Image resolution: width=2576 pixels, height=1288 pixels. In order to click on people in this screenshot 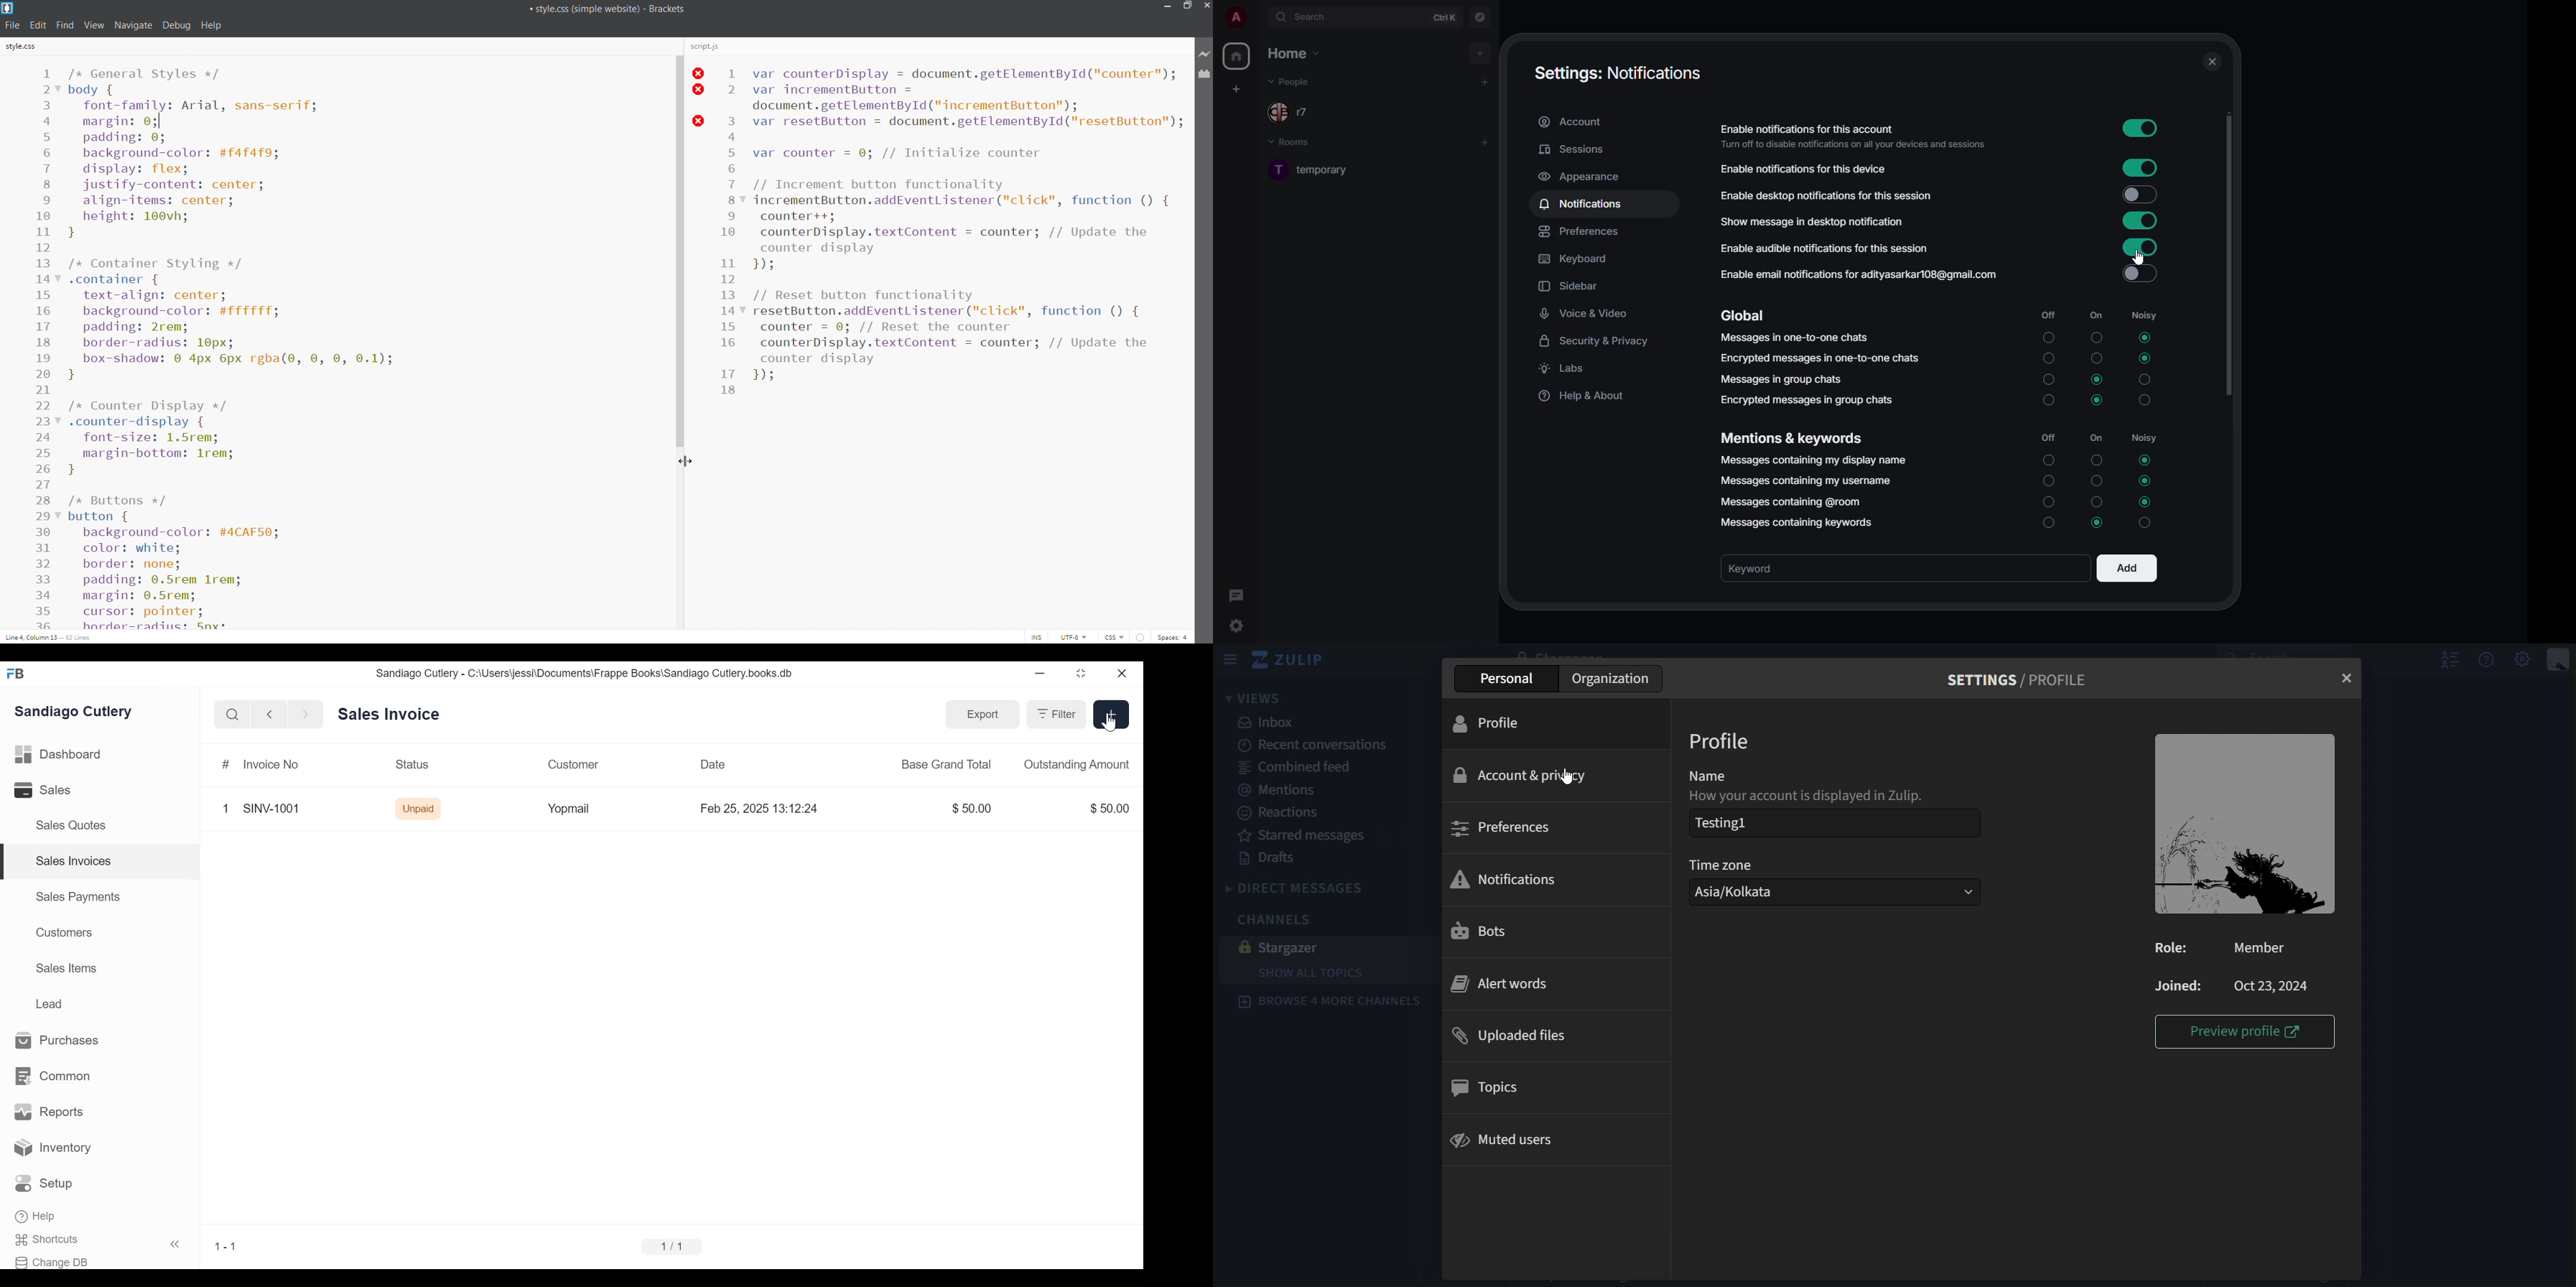, I will do `click(1292, 114)`.